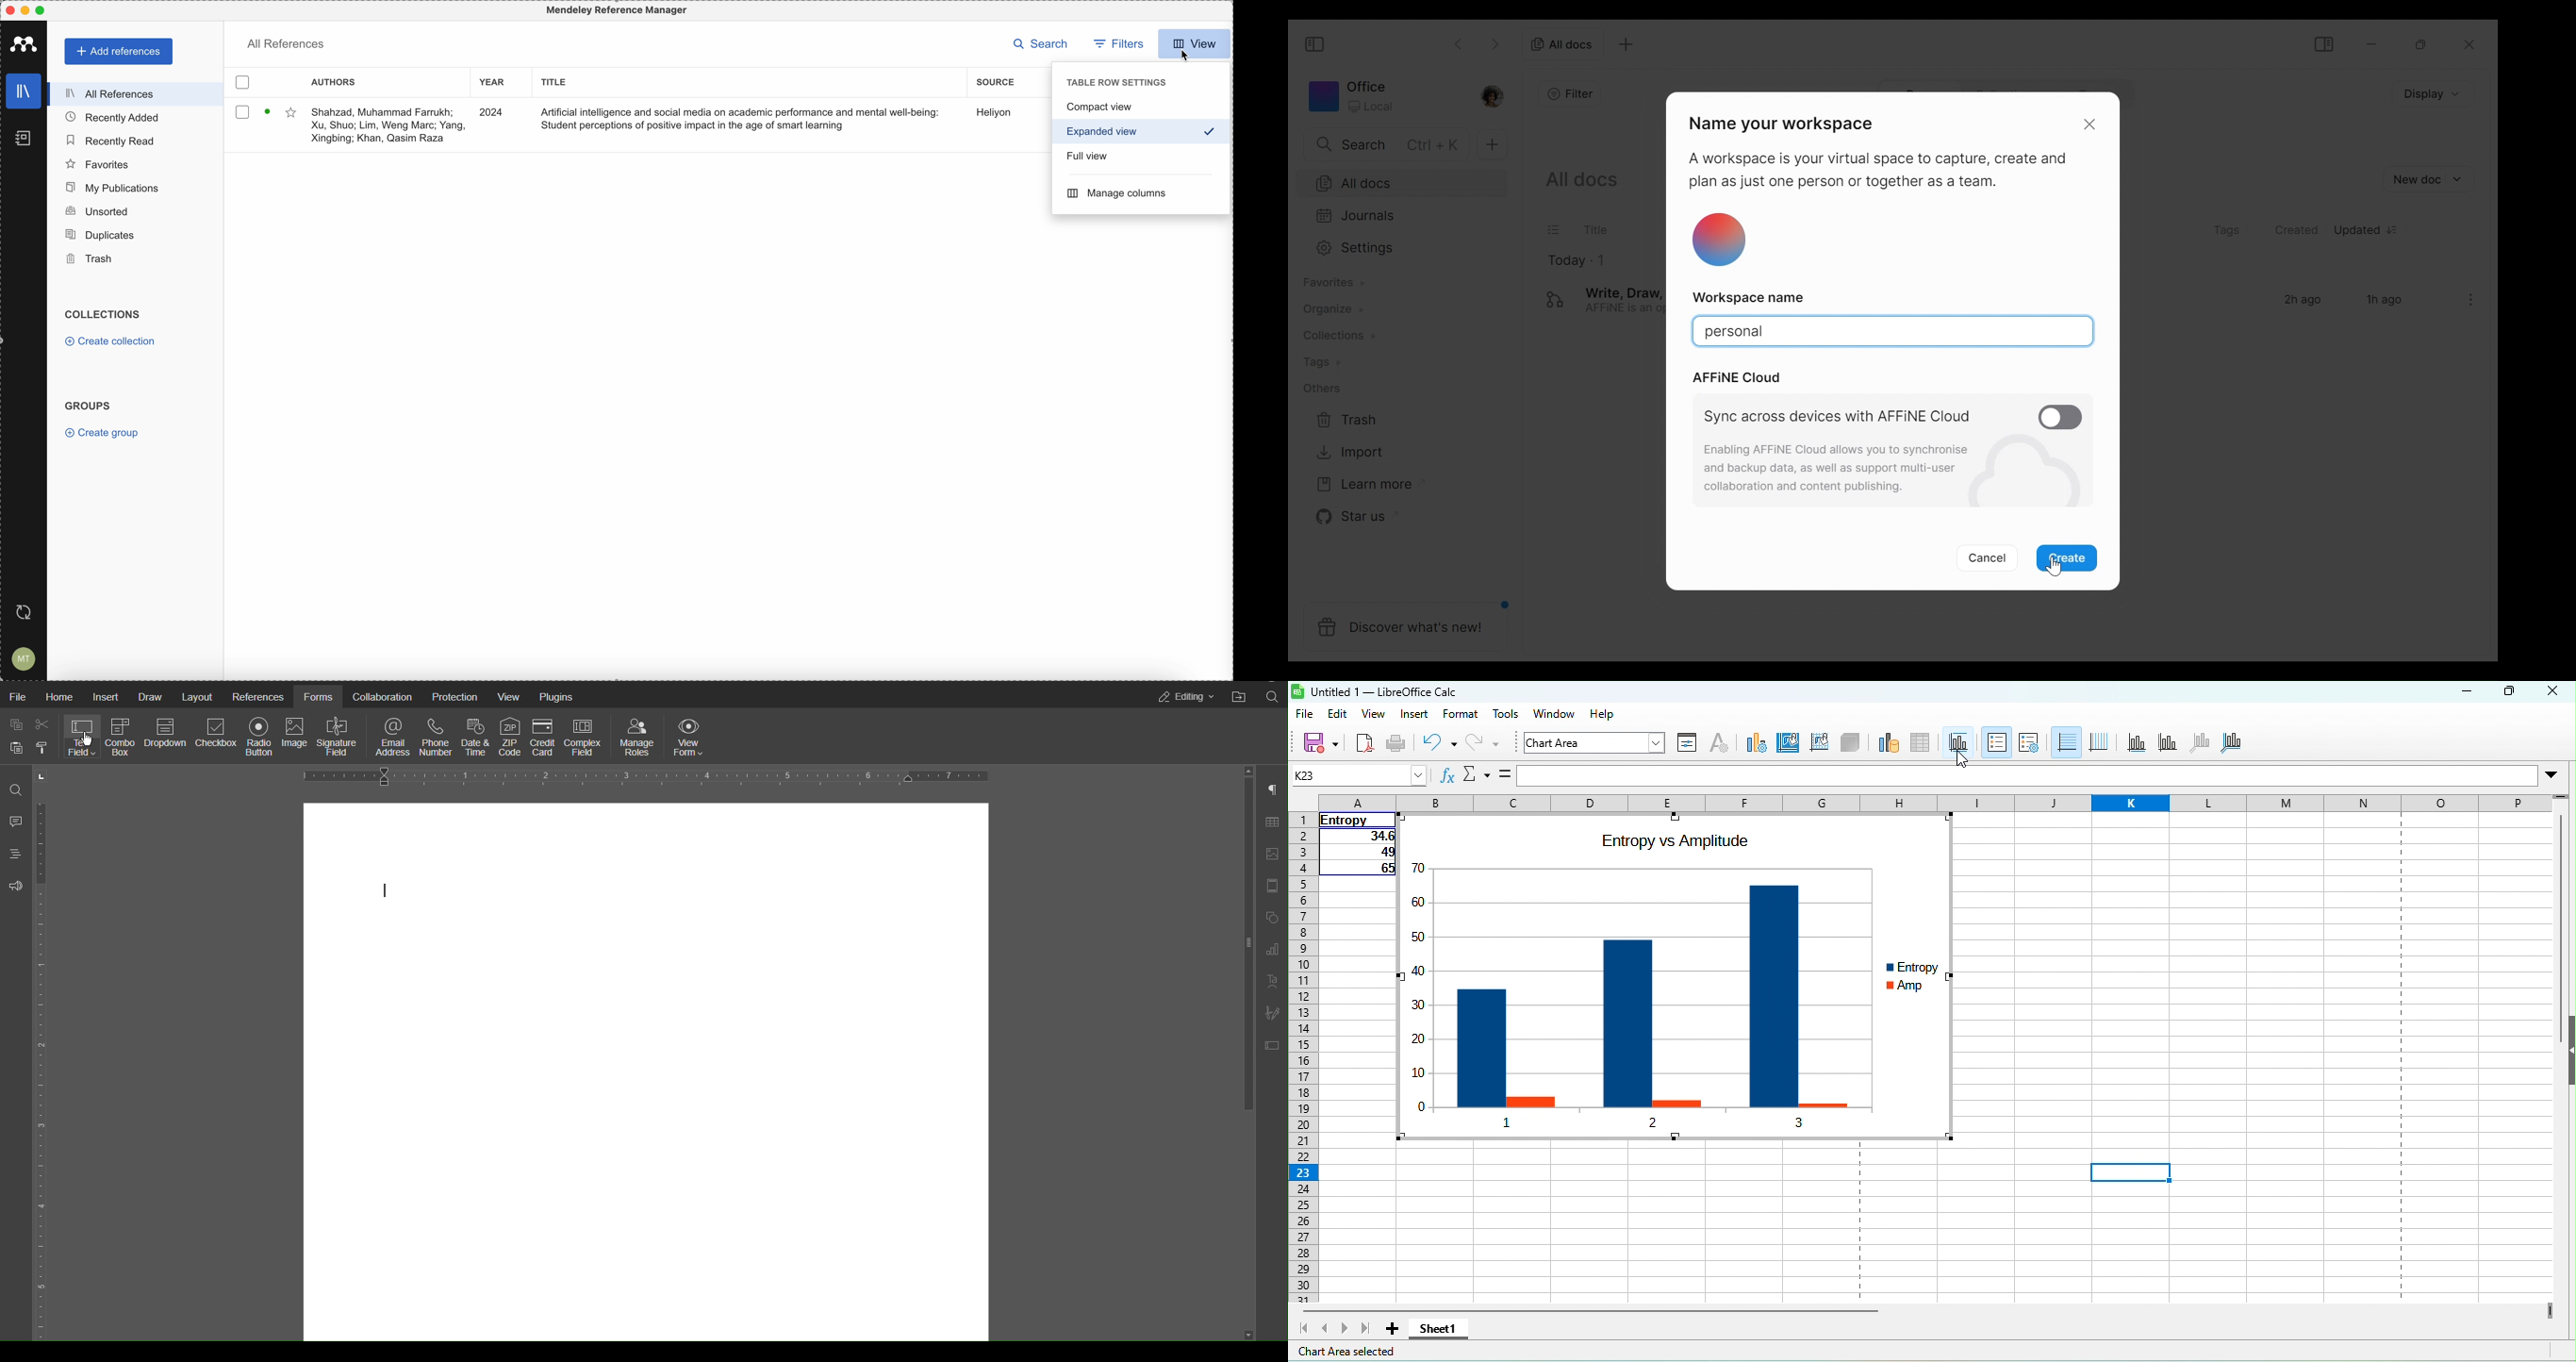  Describe the element at coordinates (257, 698) in the screenshot. I see `References` at that location.